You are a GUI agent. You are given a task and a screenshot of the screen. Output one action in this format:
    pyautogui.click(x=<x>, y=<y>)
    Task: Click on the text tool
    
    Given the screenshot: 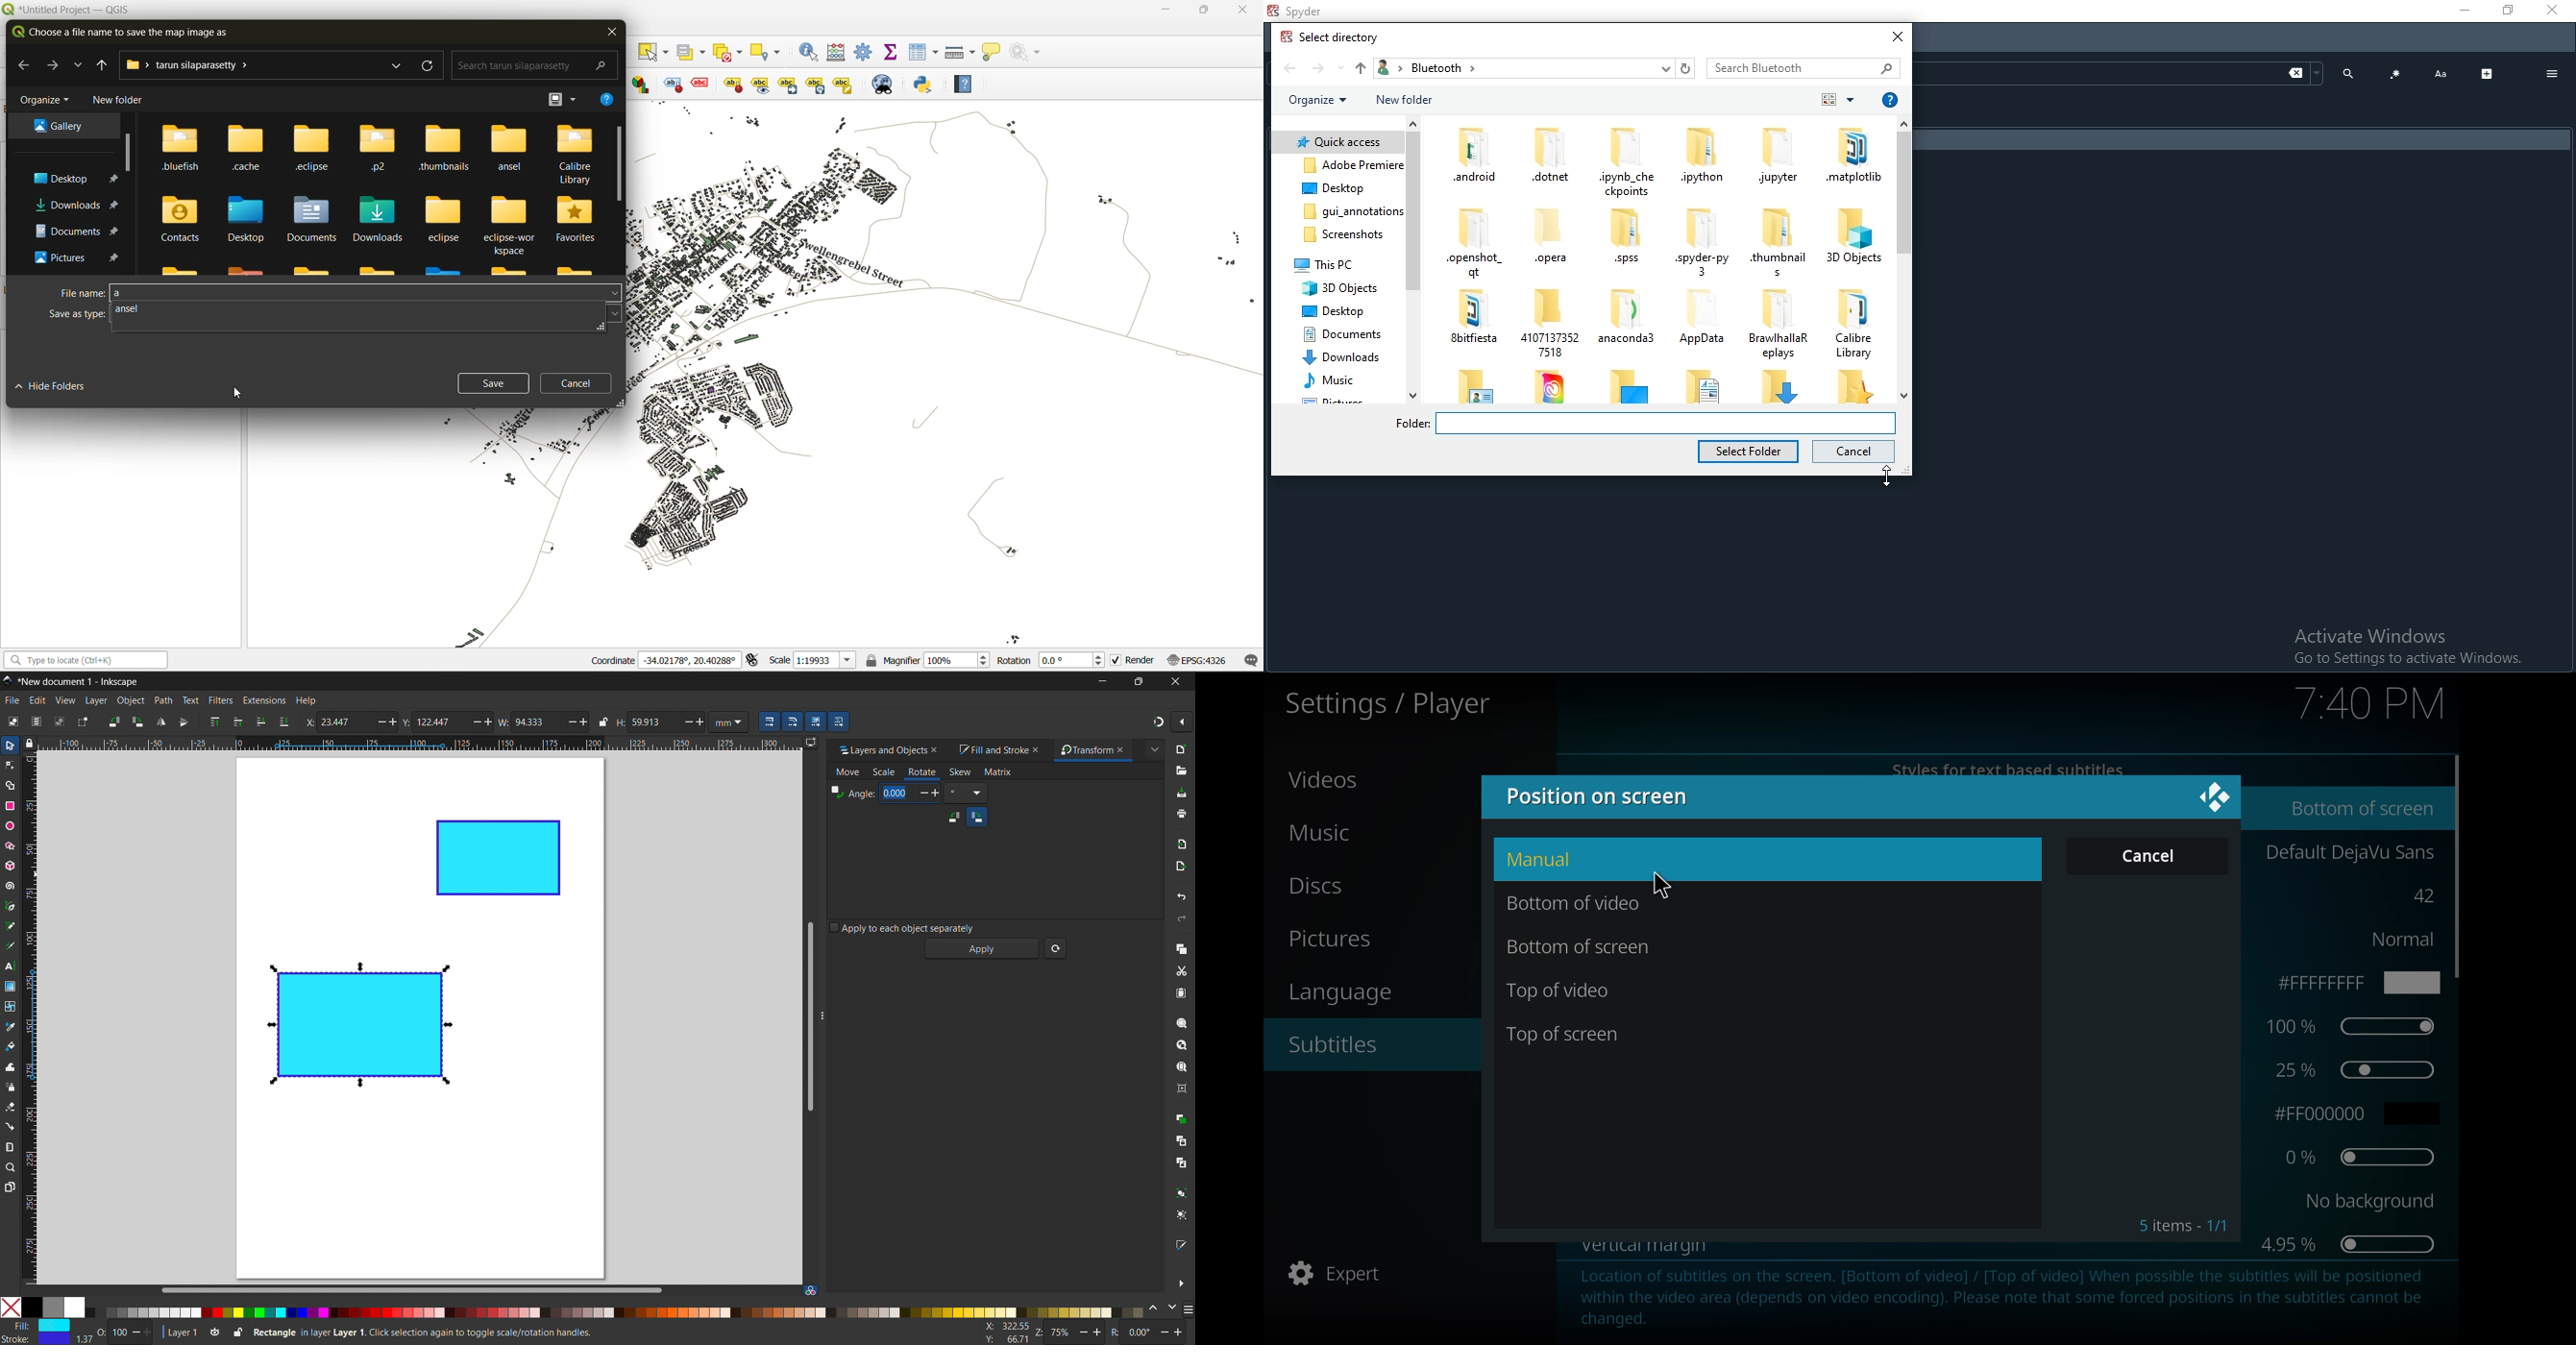 What is the action you would take?
    pyautogui.click(x=10, y=967)
    